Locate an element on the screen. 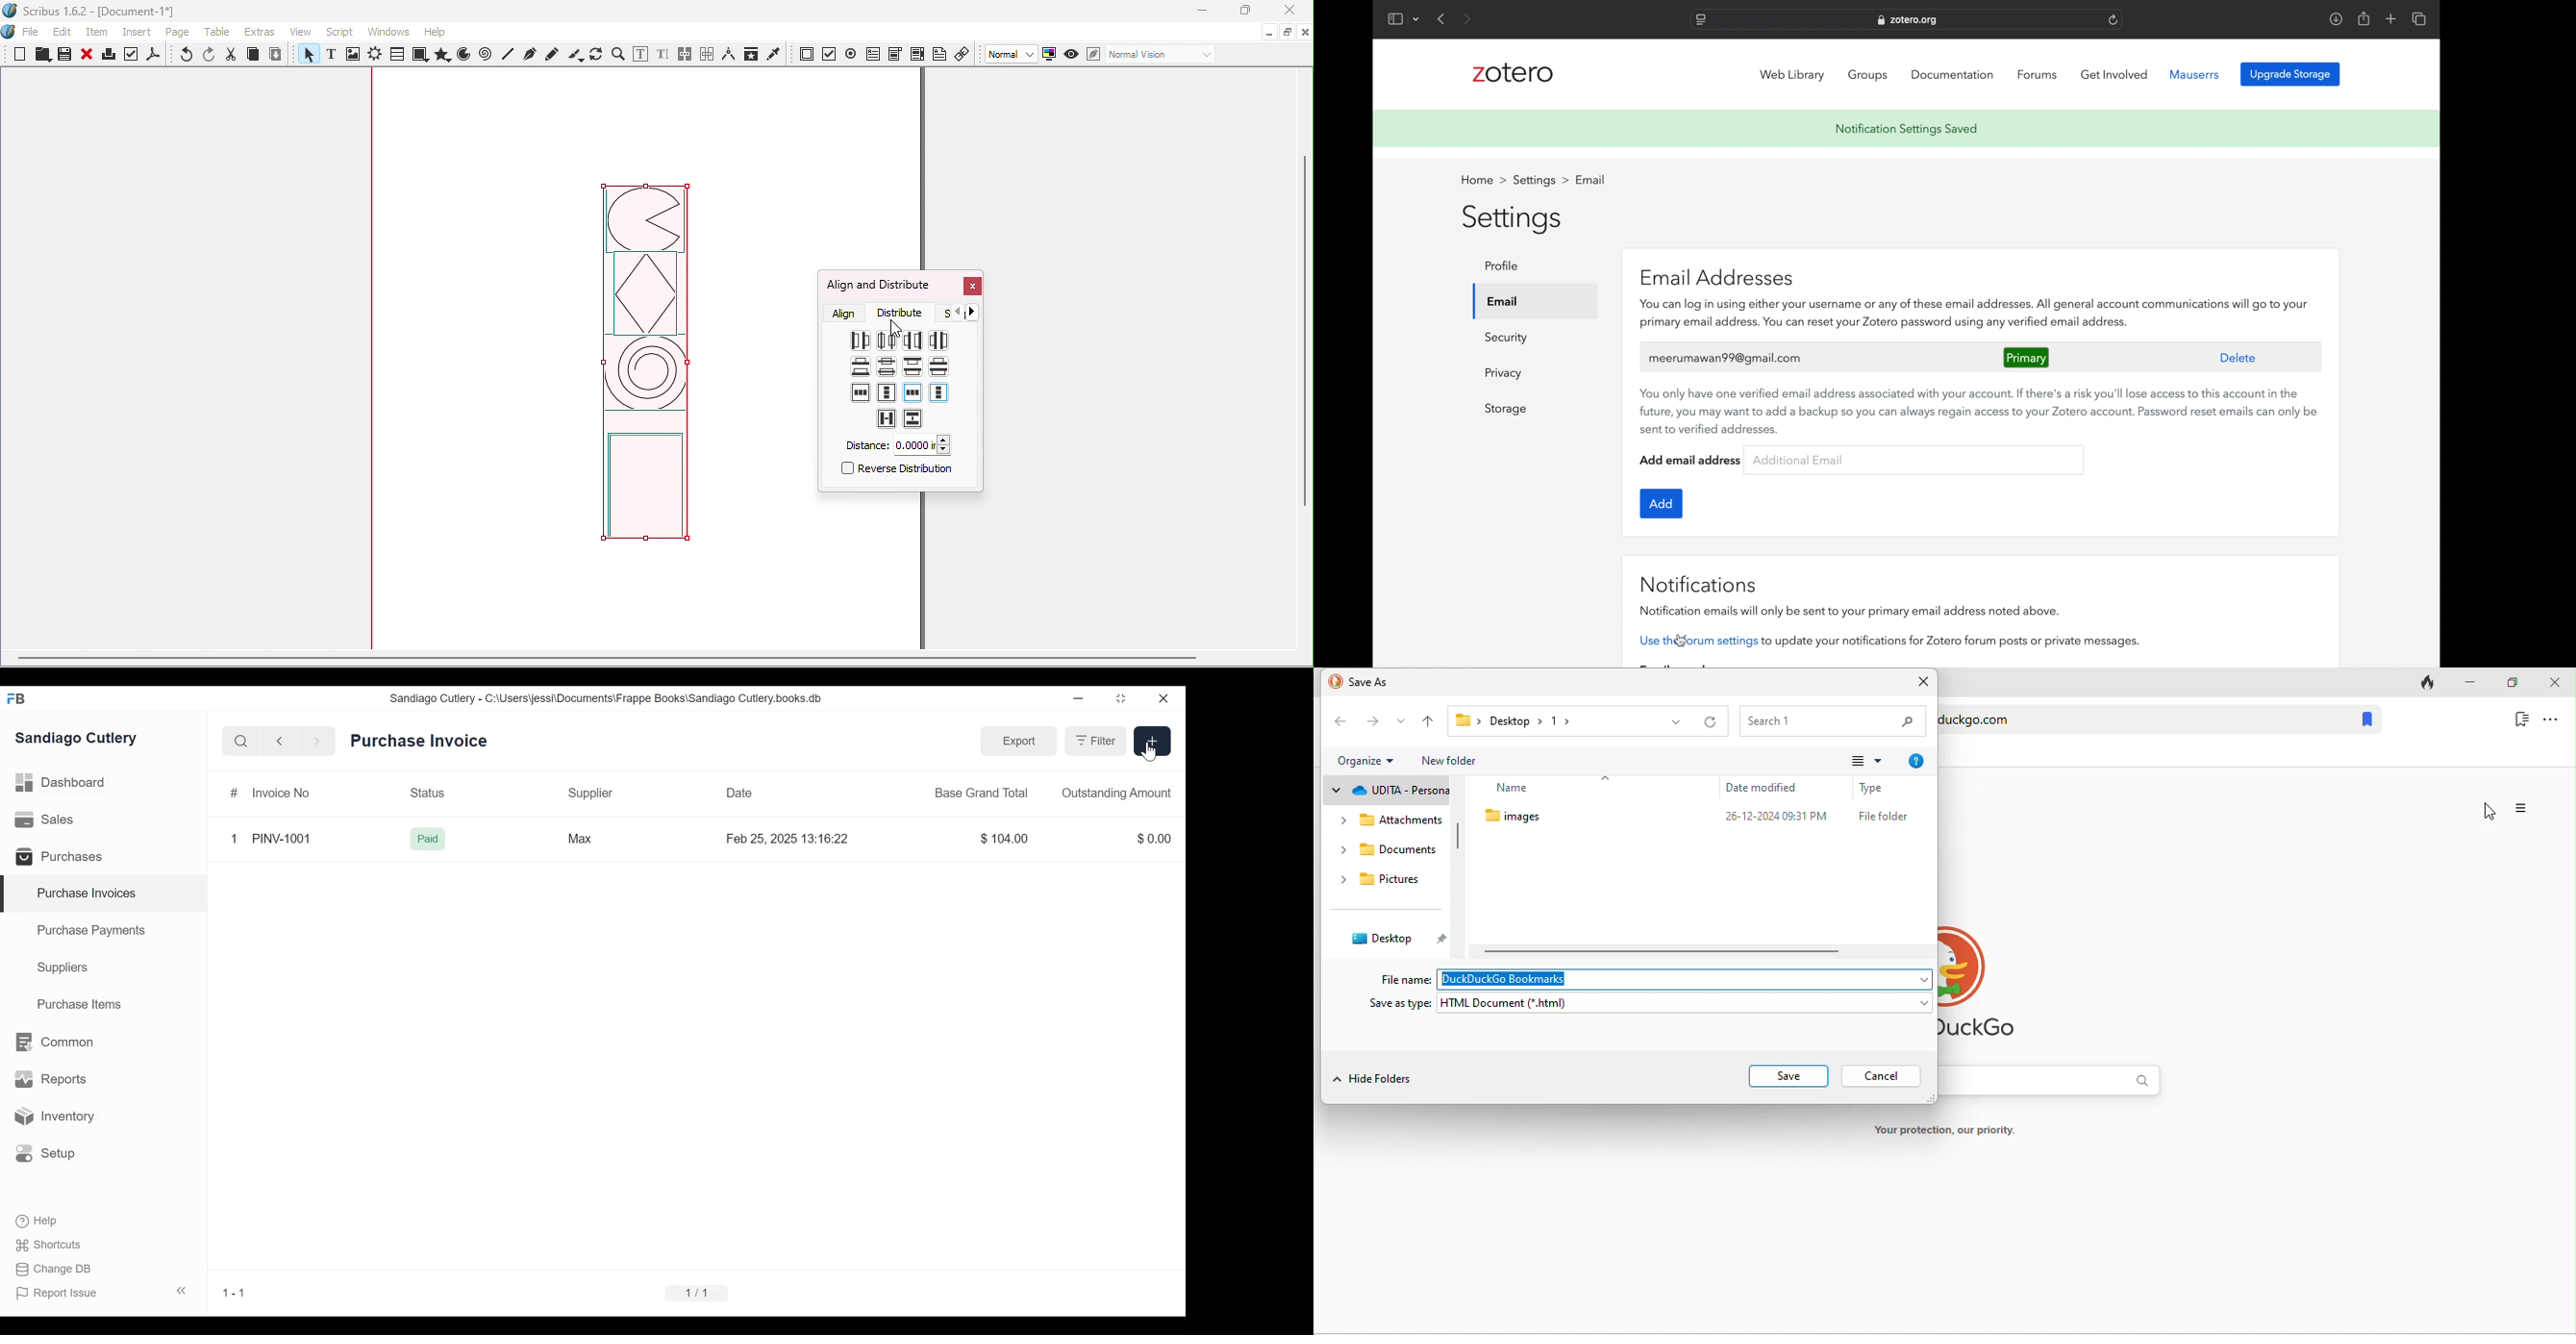 This screenshot has height=1344, width=2576. Make horizontal gaps between items and sides of page margin equal is located at coordinates (913, 394).